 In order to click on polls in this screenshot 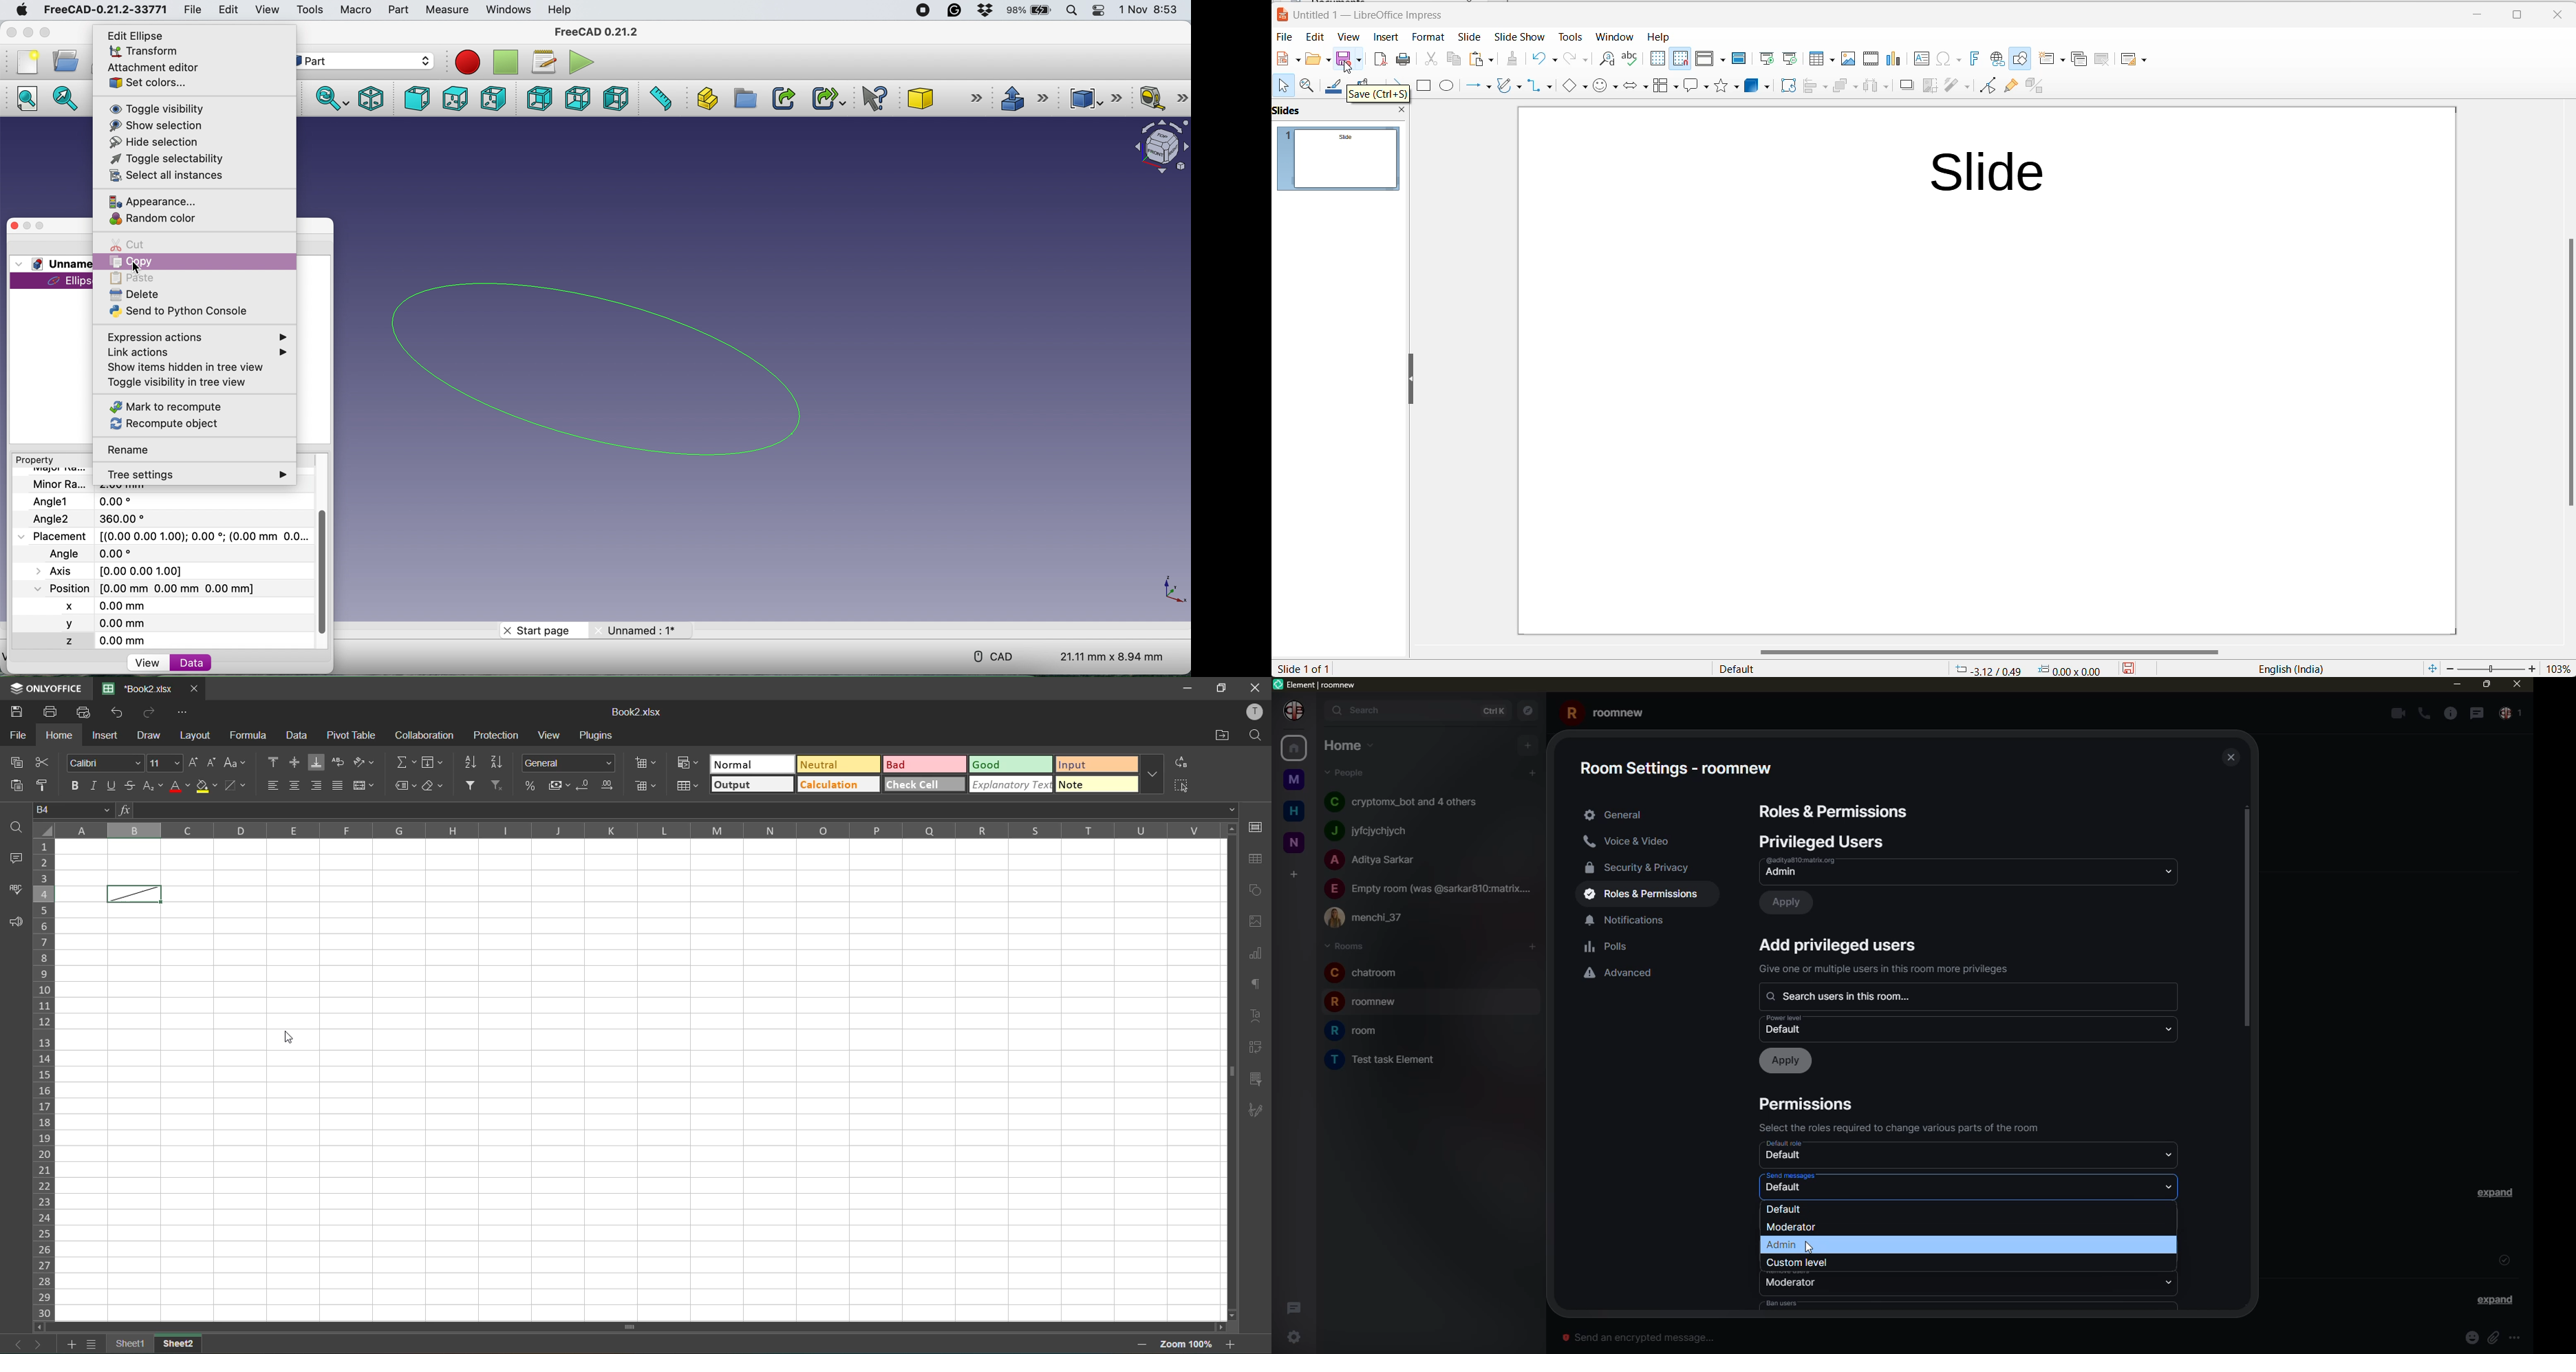, I will do `click(1609, 947)`.